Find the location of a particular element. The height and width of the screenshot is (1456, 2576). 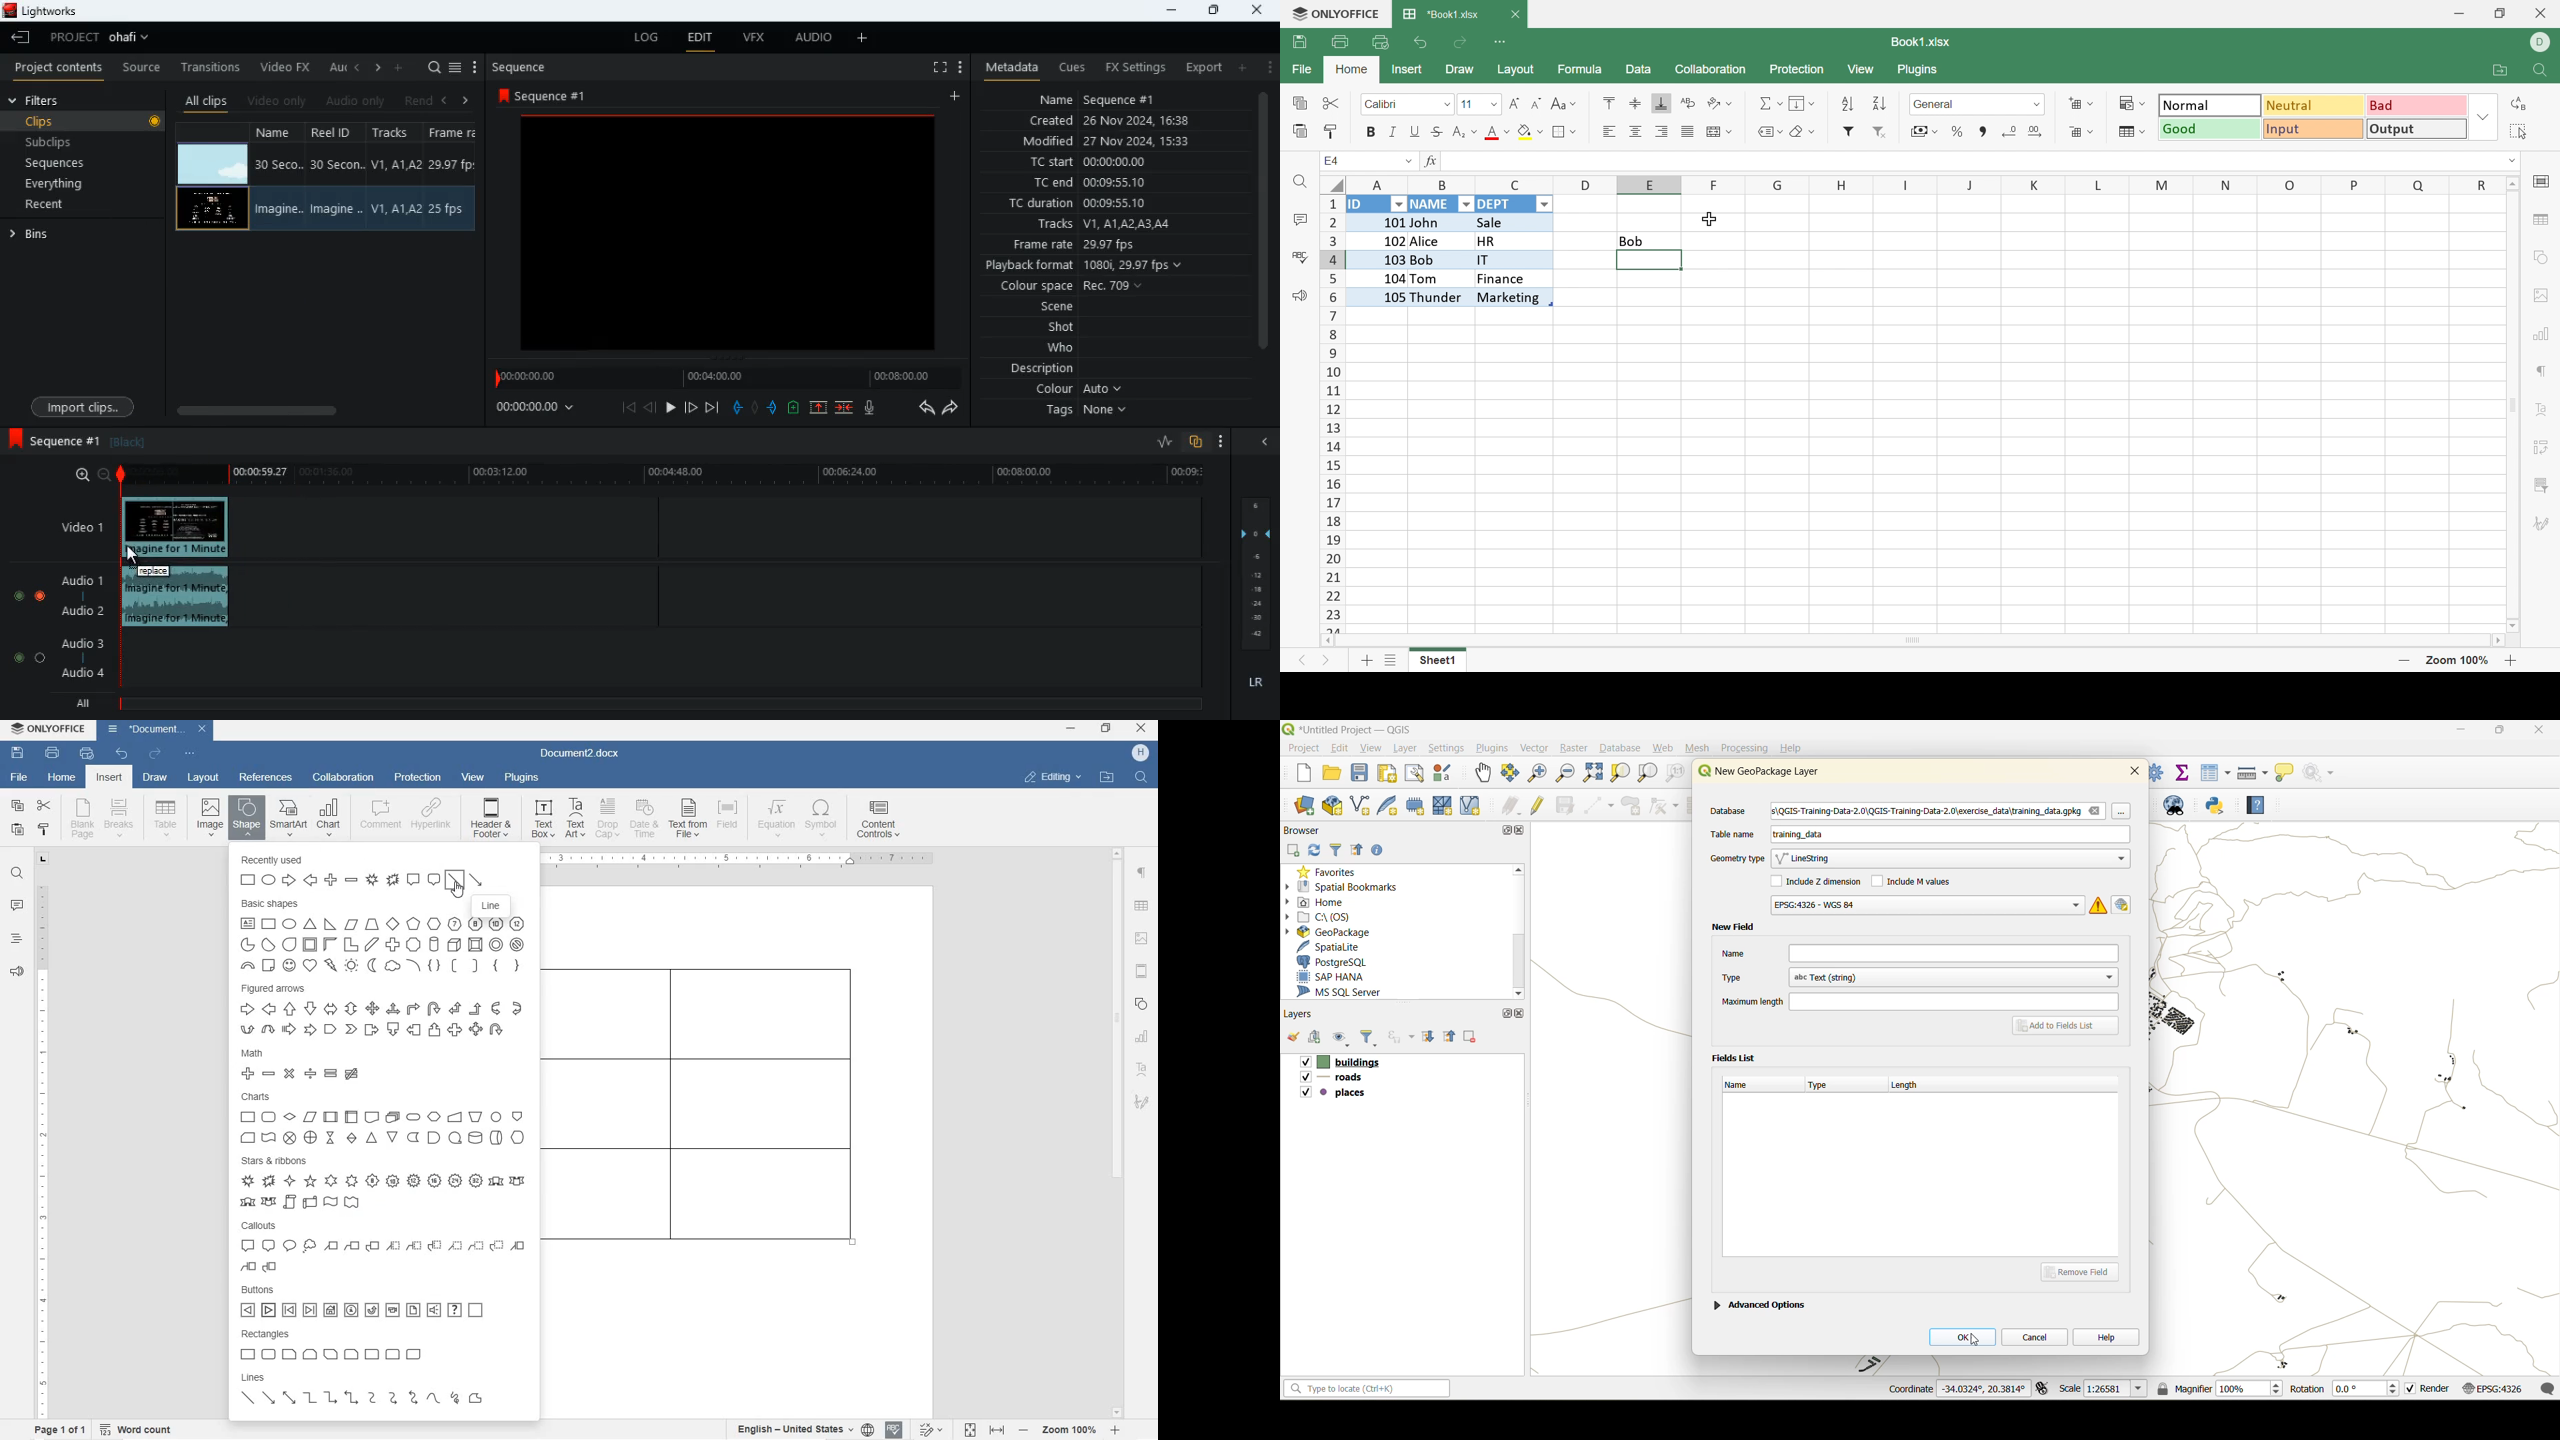

plugins is located at coordinates (523, 779).